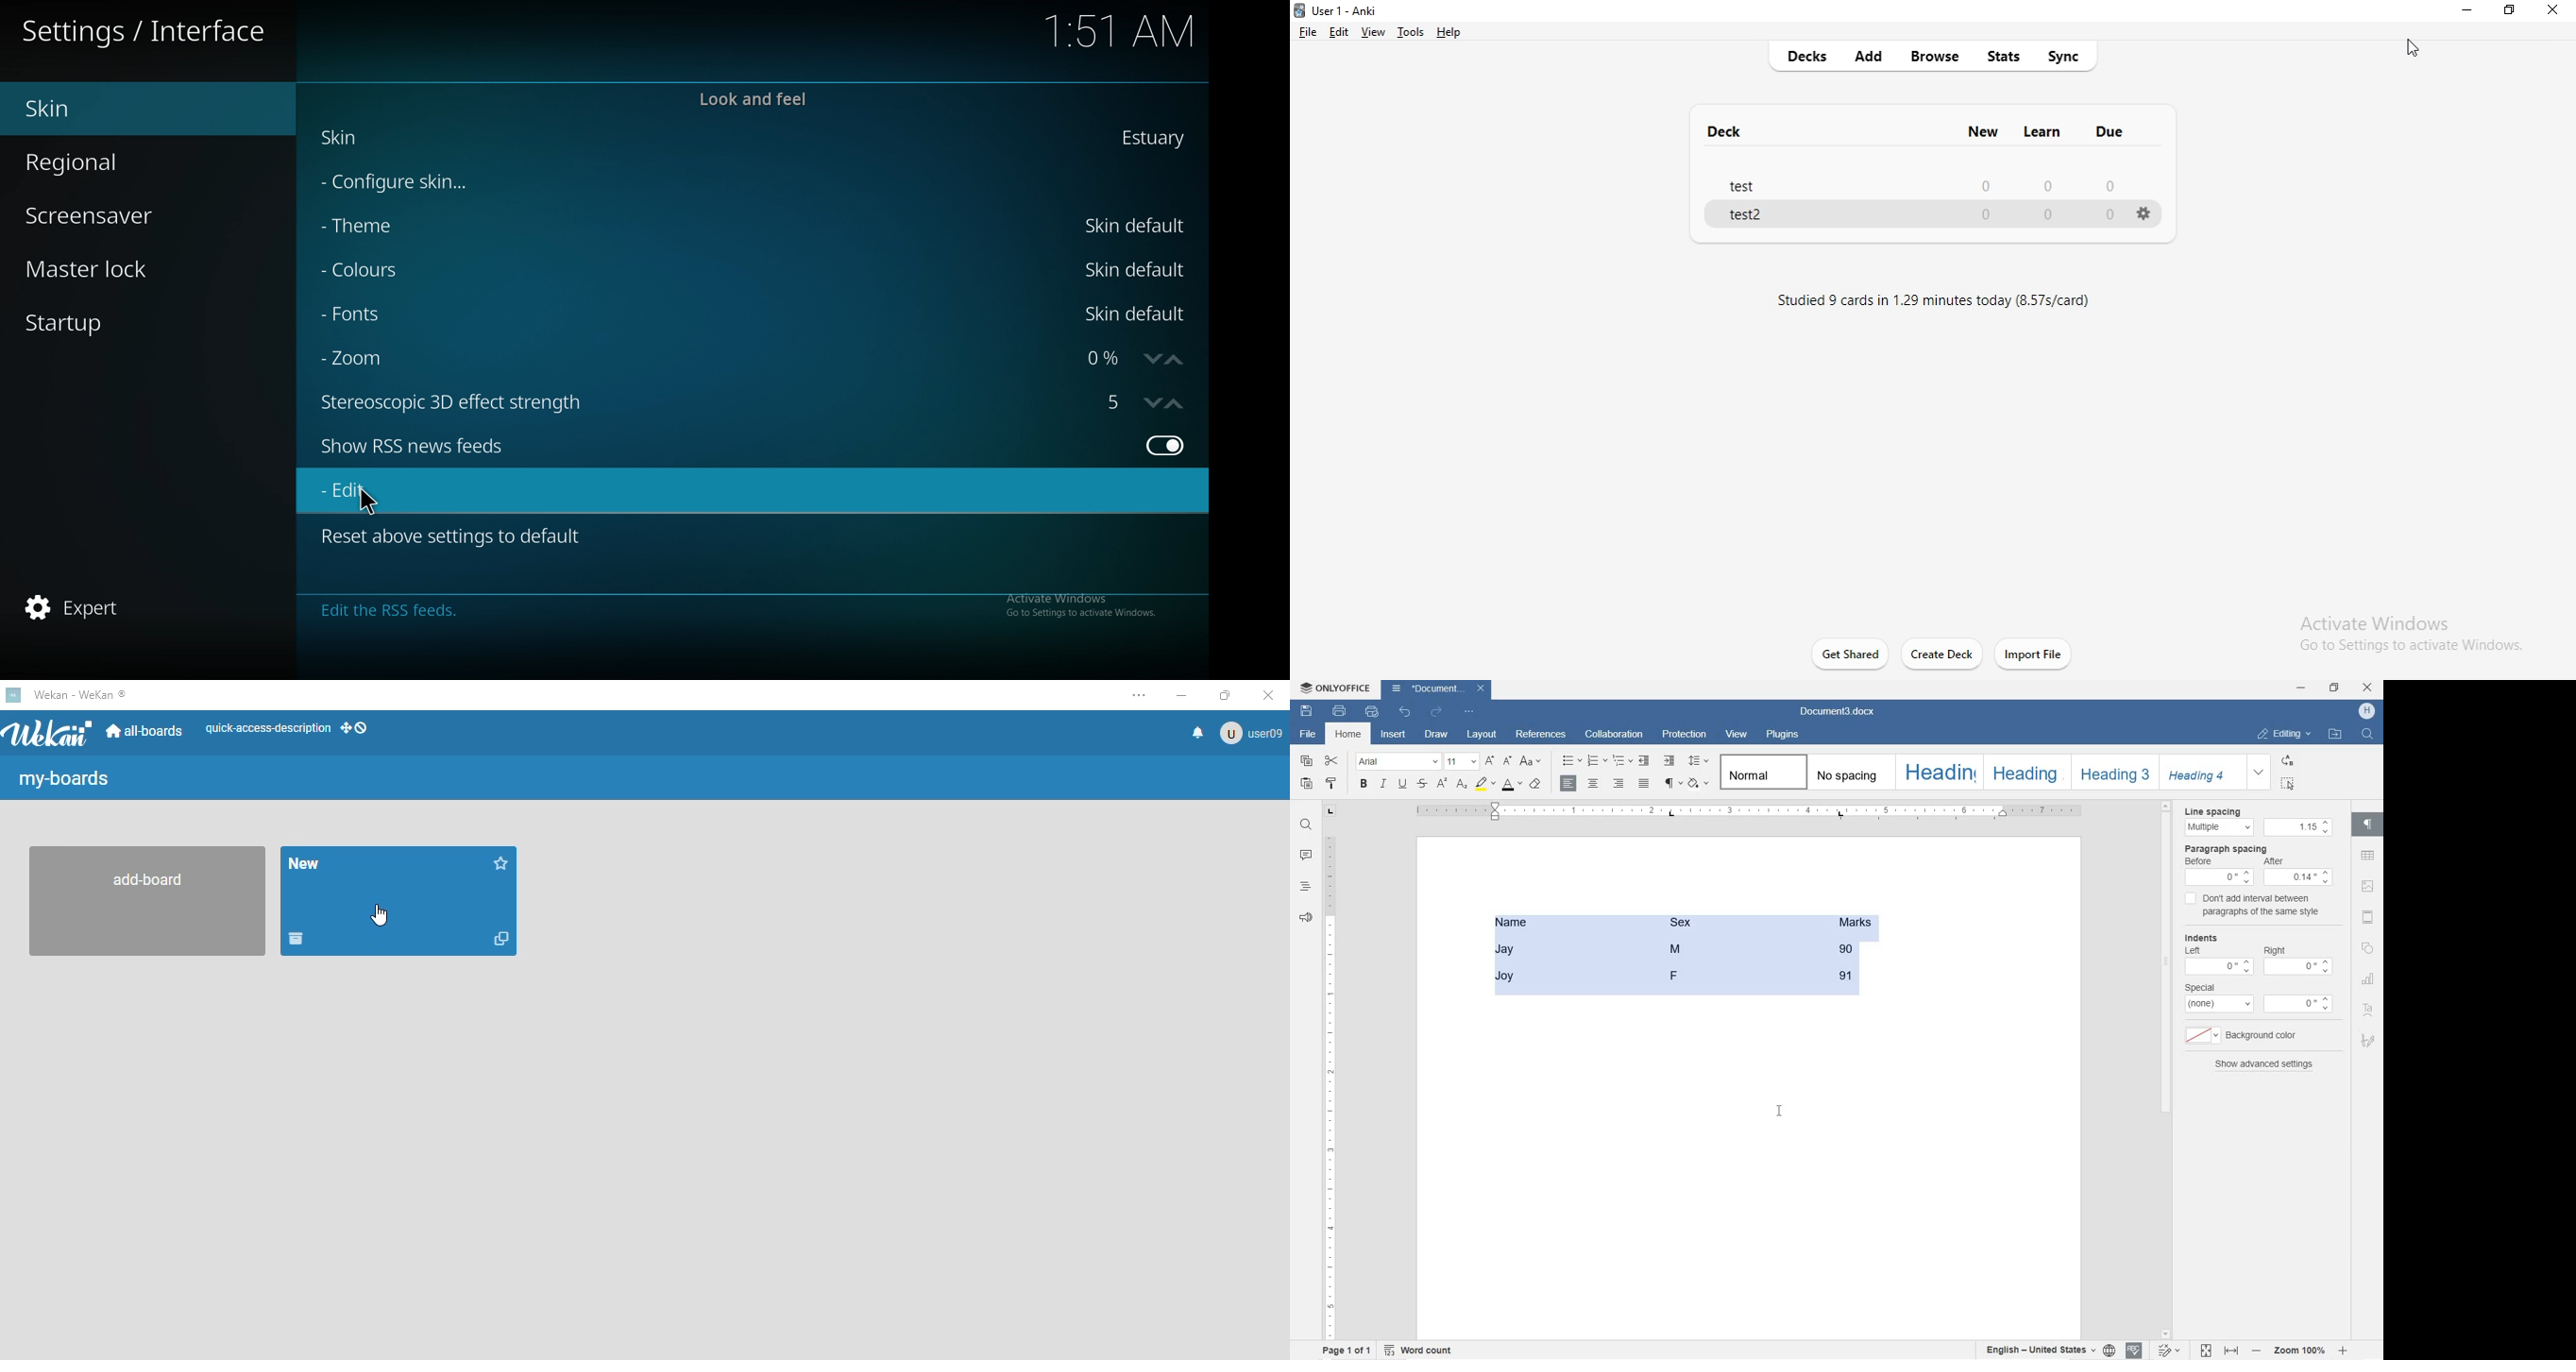  Describe the element at coordinates (1305, 855) in the screenshot. I see `COMMENT` at that location.